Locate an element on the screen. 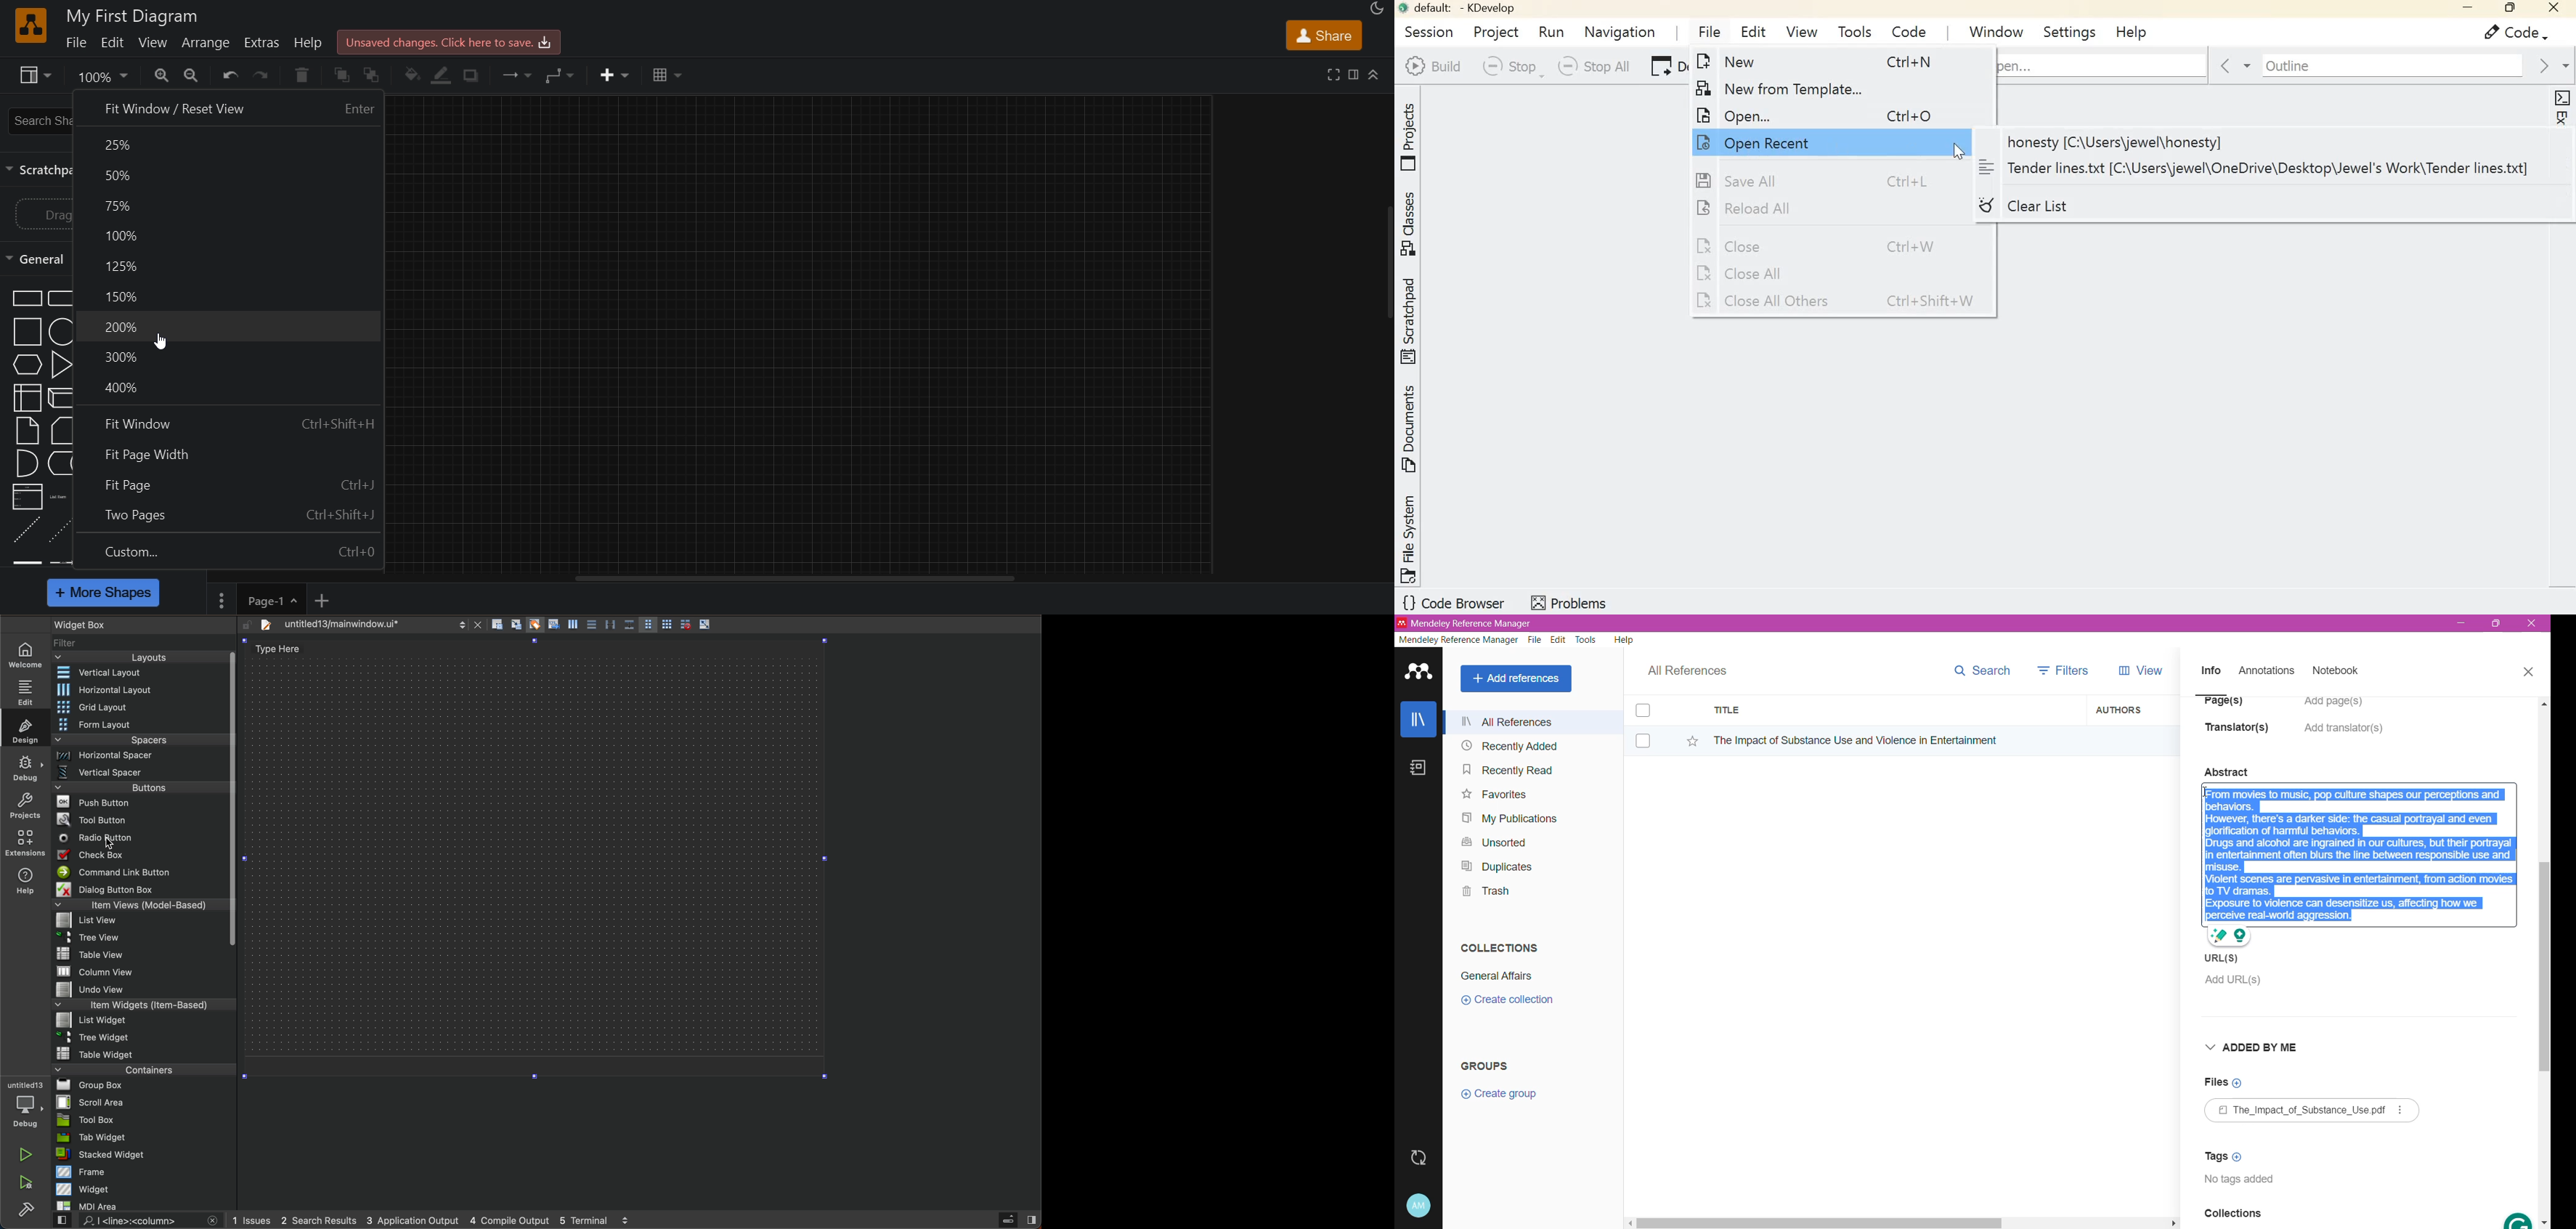 Image resolution: width=2576 pixels, height=1232 pixels. logo is located at coordinates (28, 23).